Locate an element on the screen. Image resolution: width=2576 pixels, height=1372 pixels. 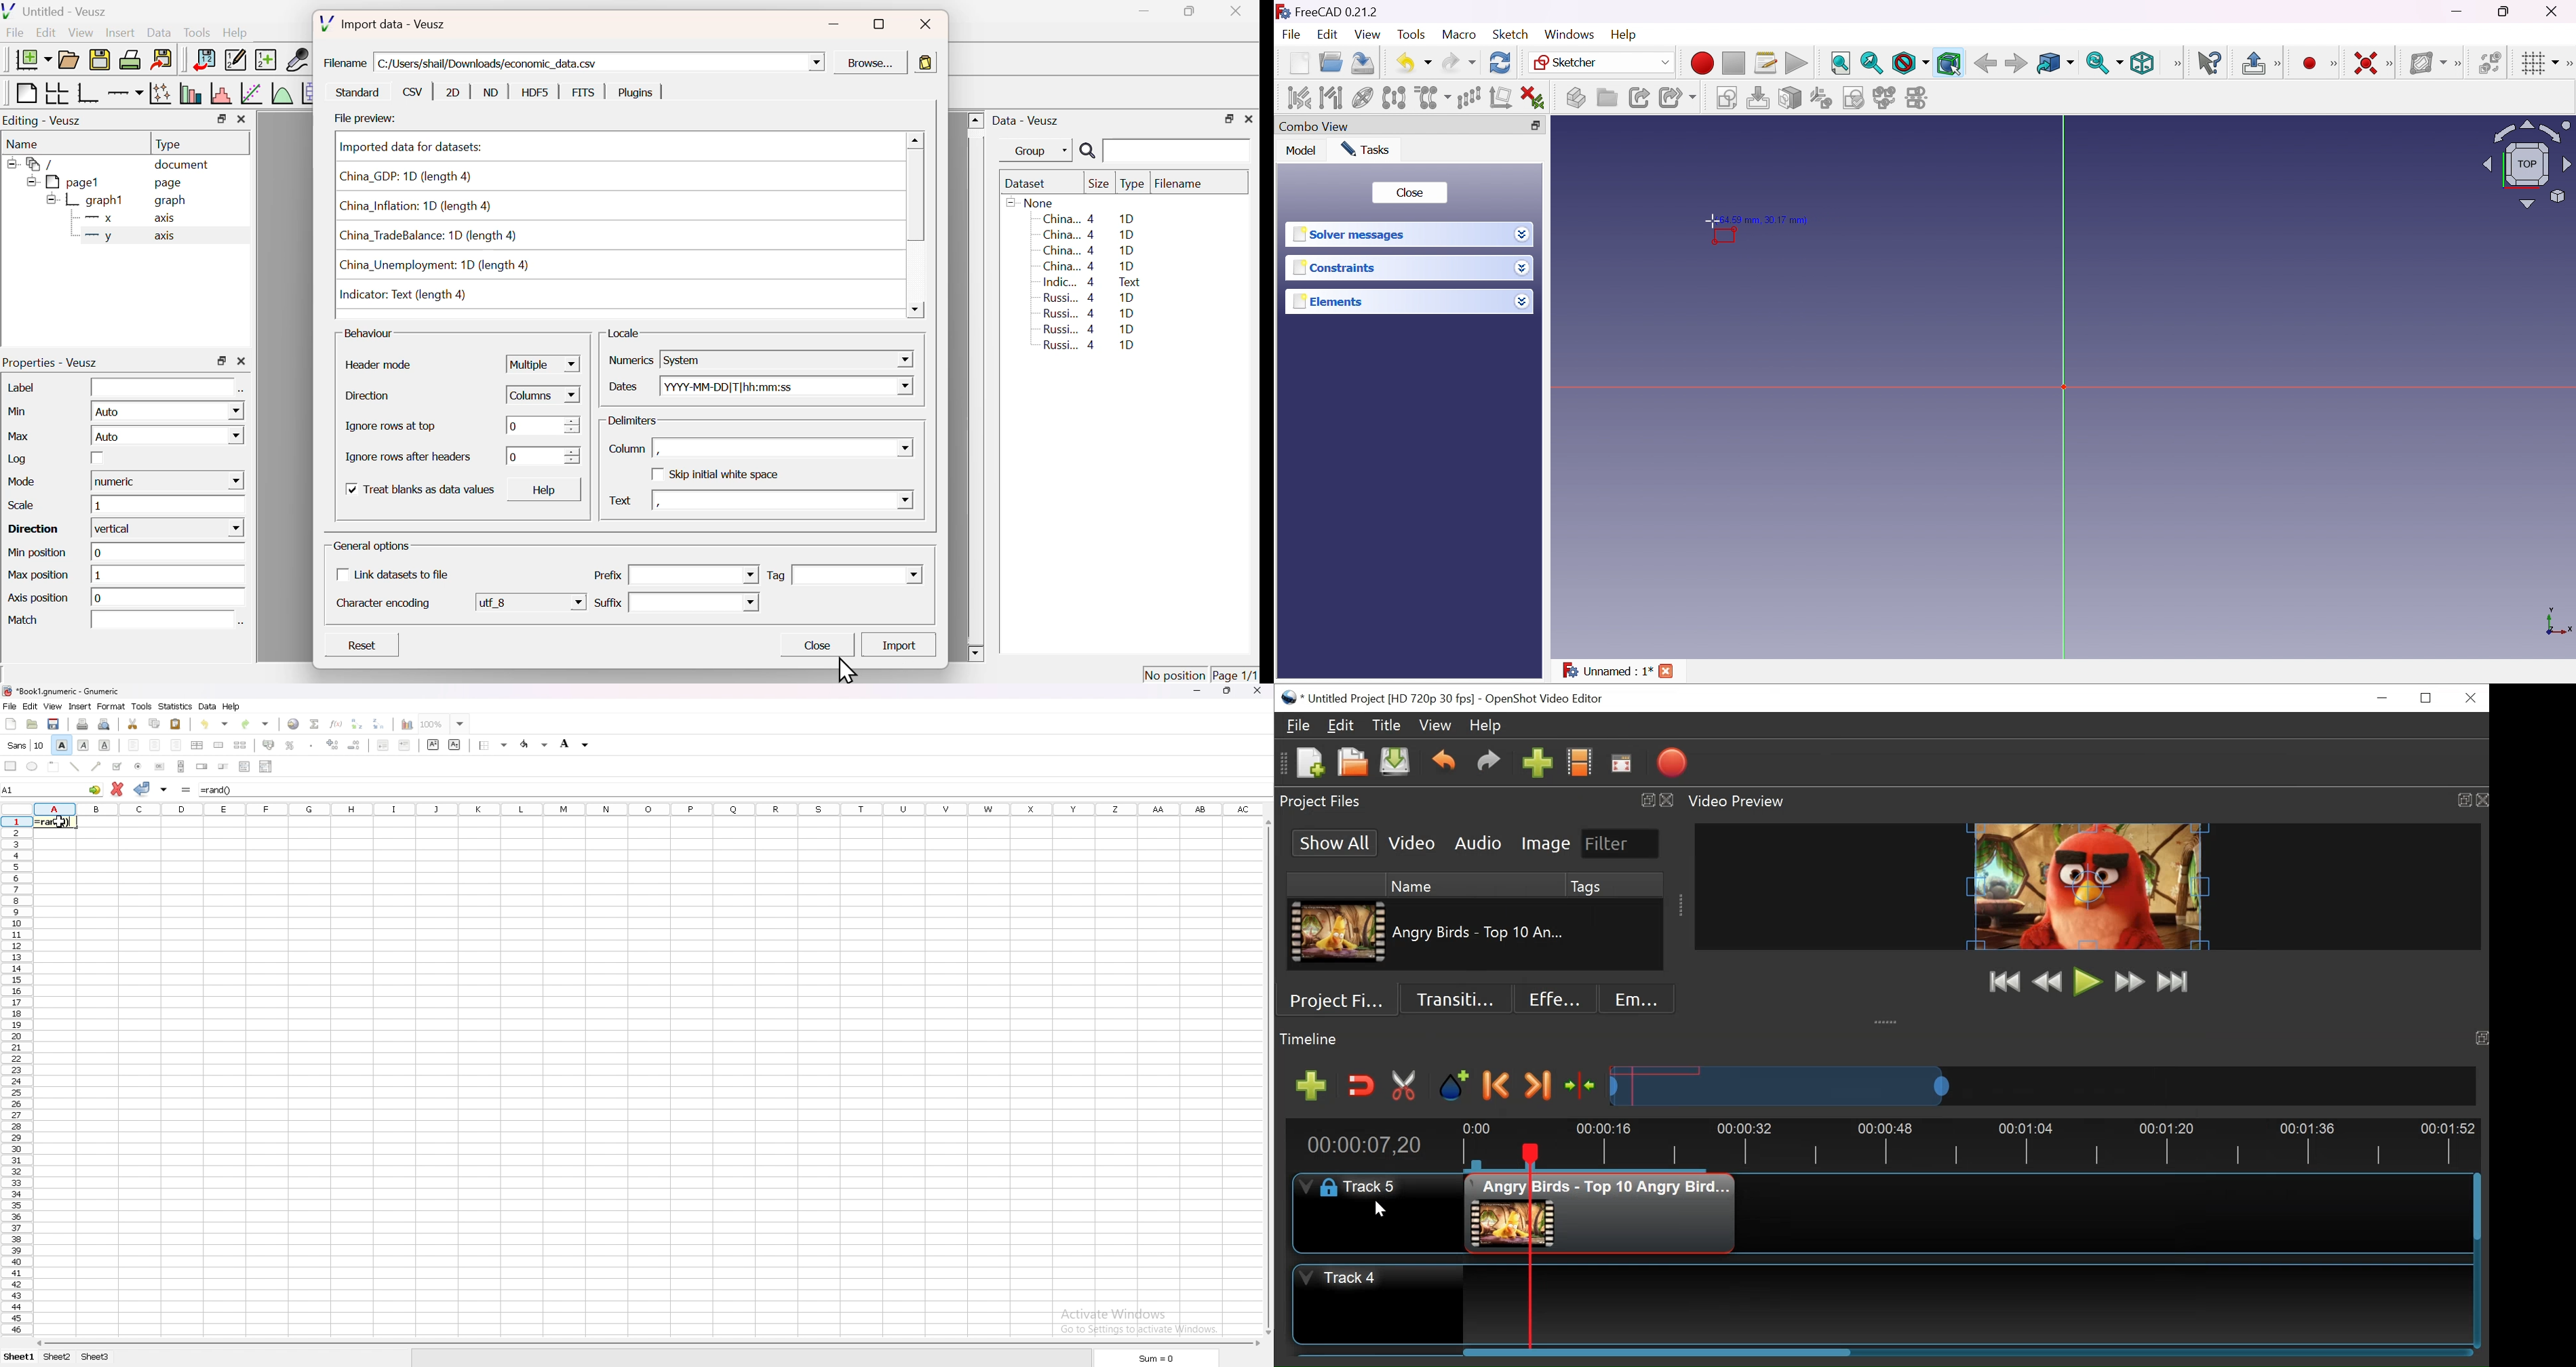
left align is located at coordinates (133, 745).